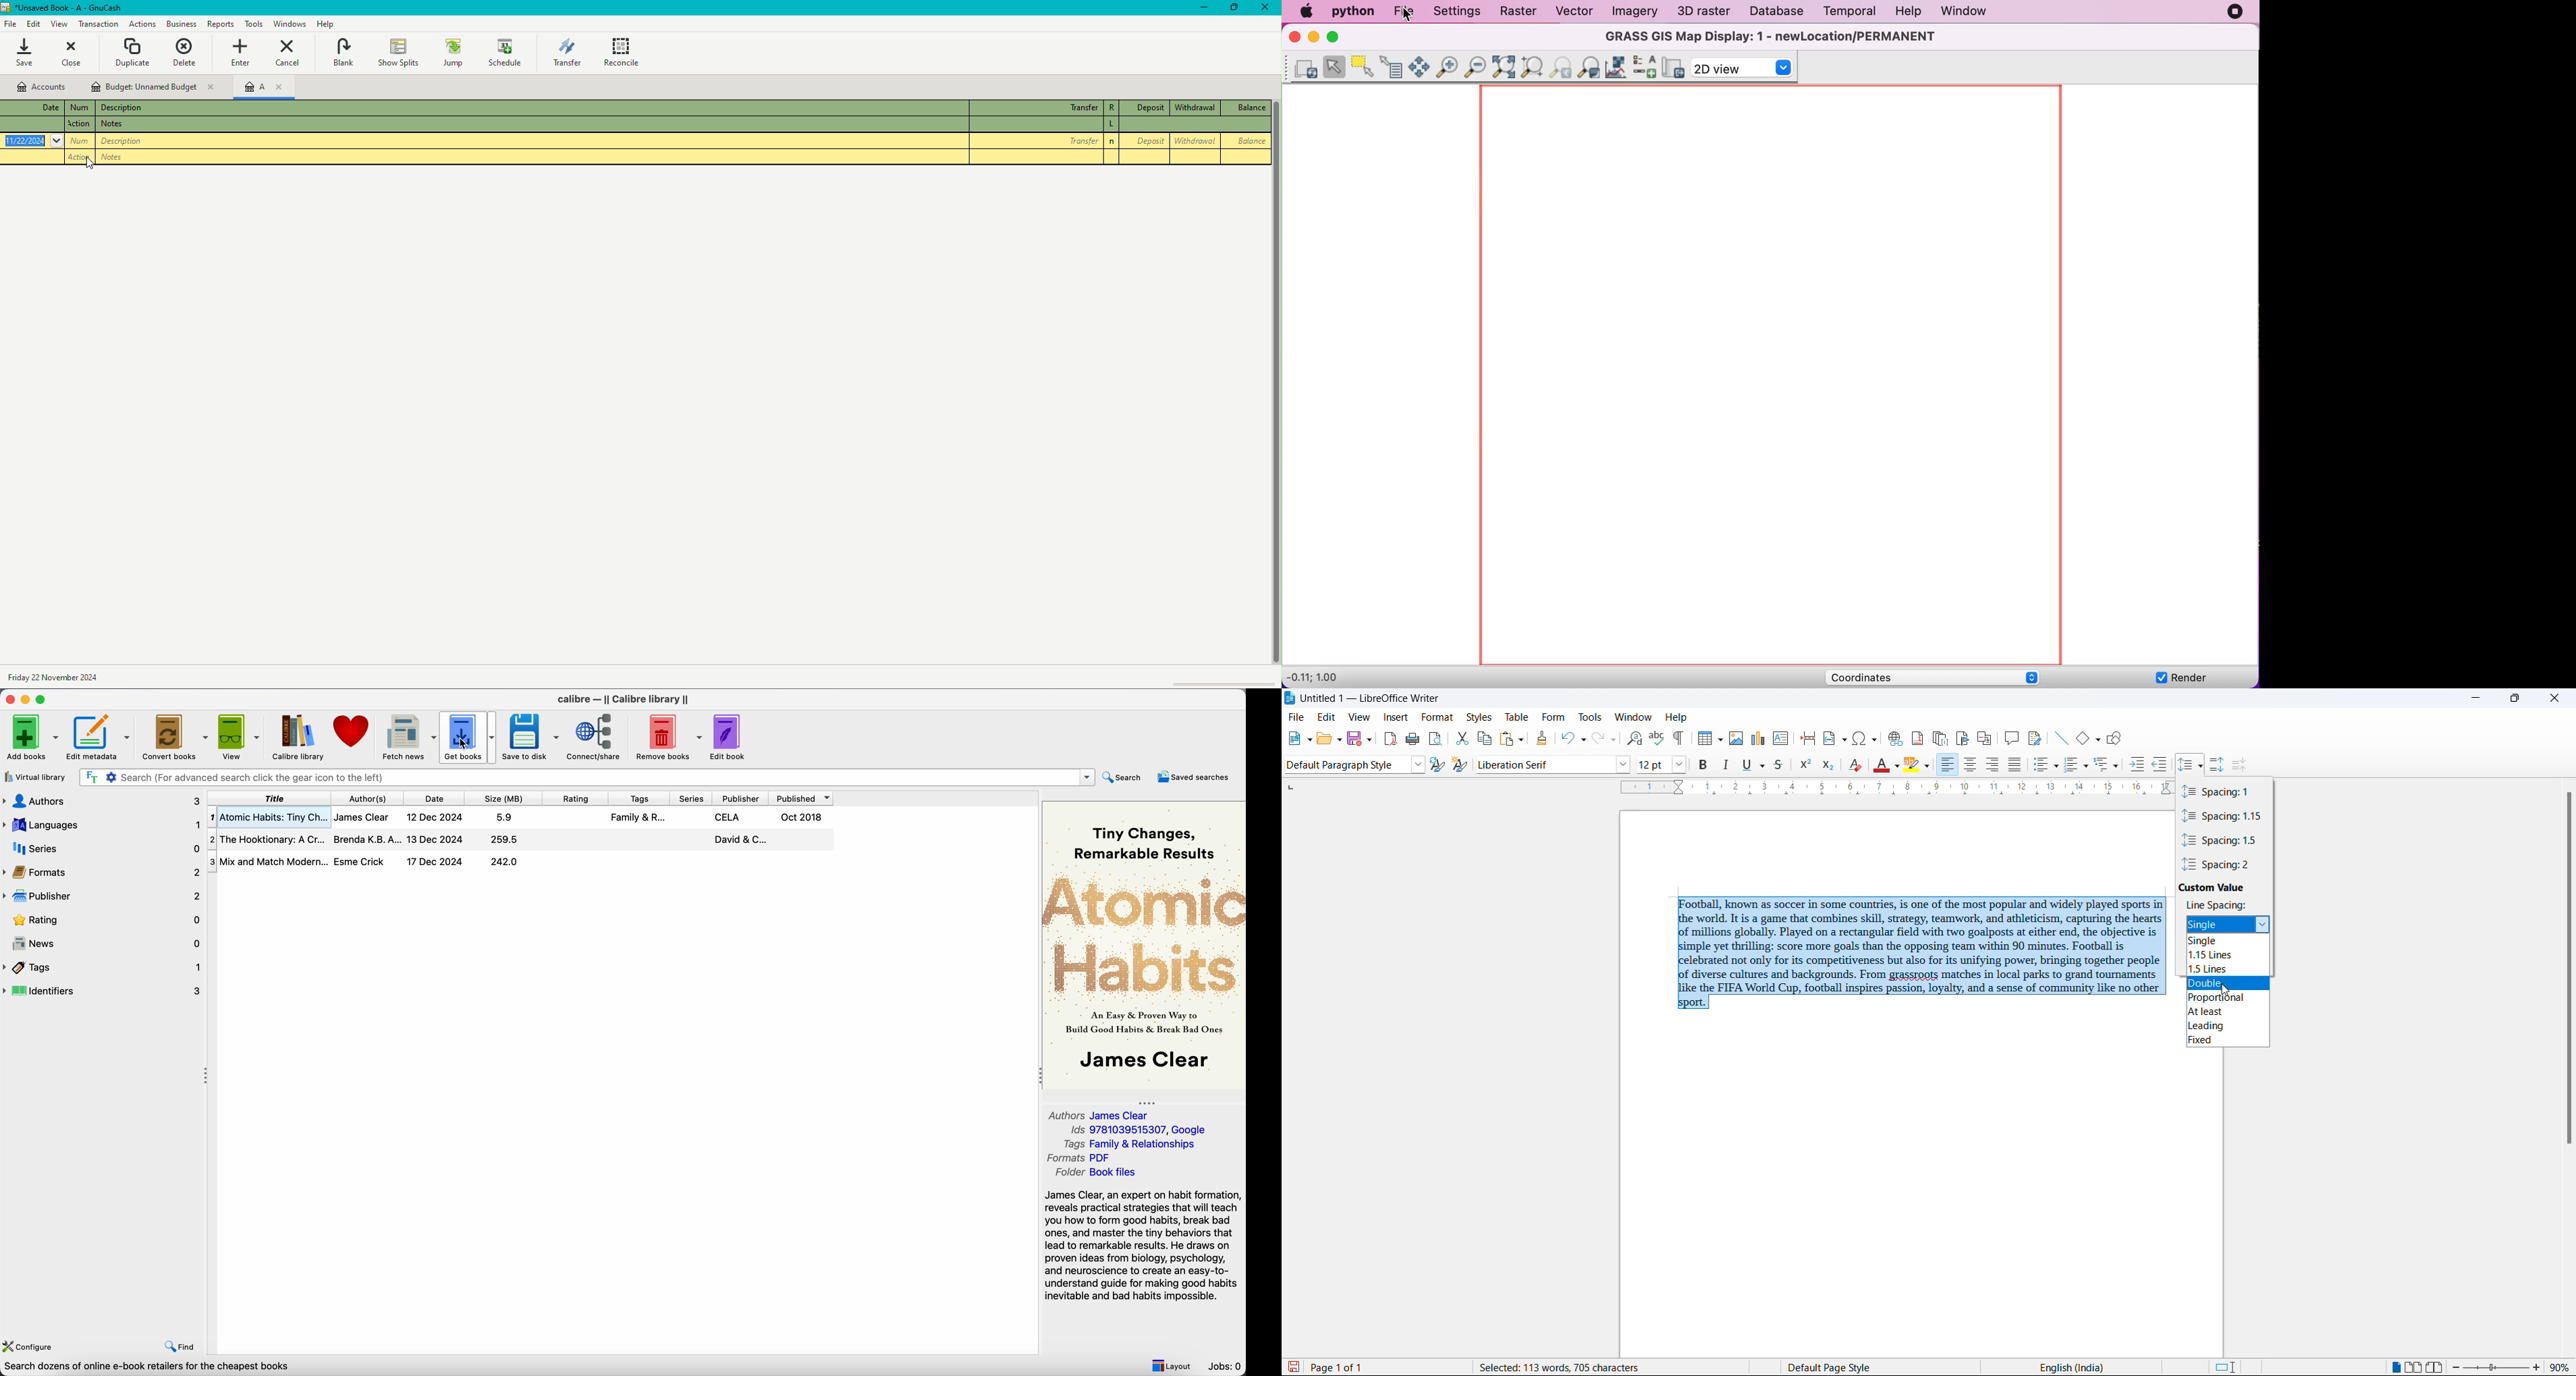 This screenshot has width=2576, height=1400. What do you see at coordinates (1506, 739) in the screenshot?
I see `paste` at bounding box center [1506, 739].